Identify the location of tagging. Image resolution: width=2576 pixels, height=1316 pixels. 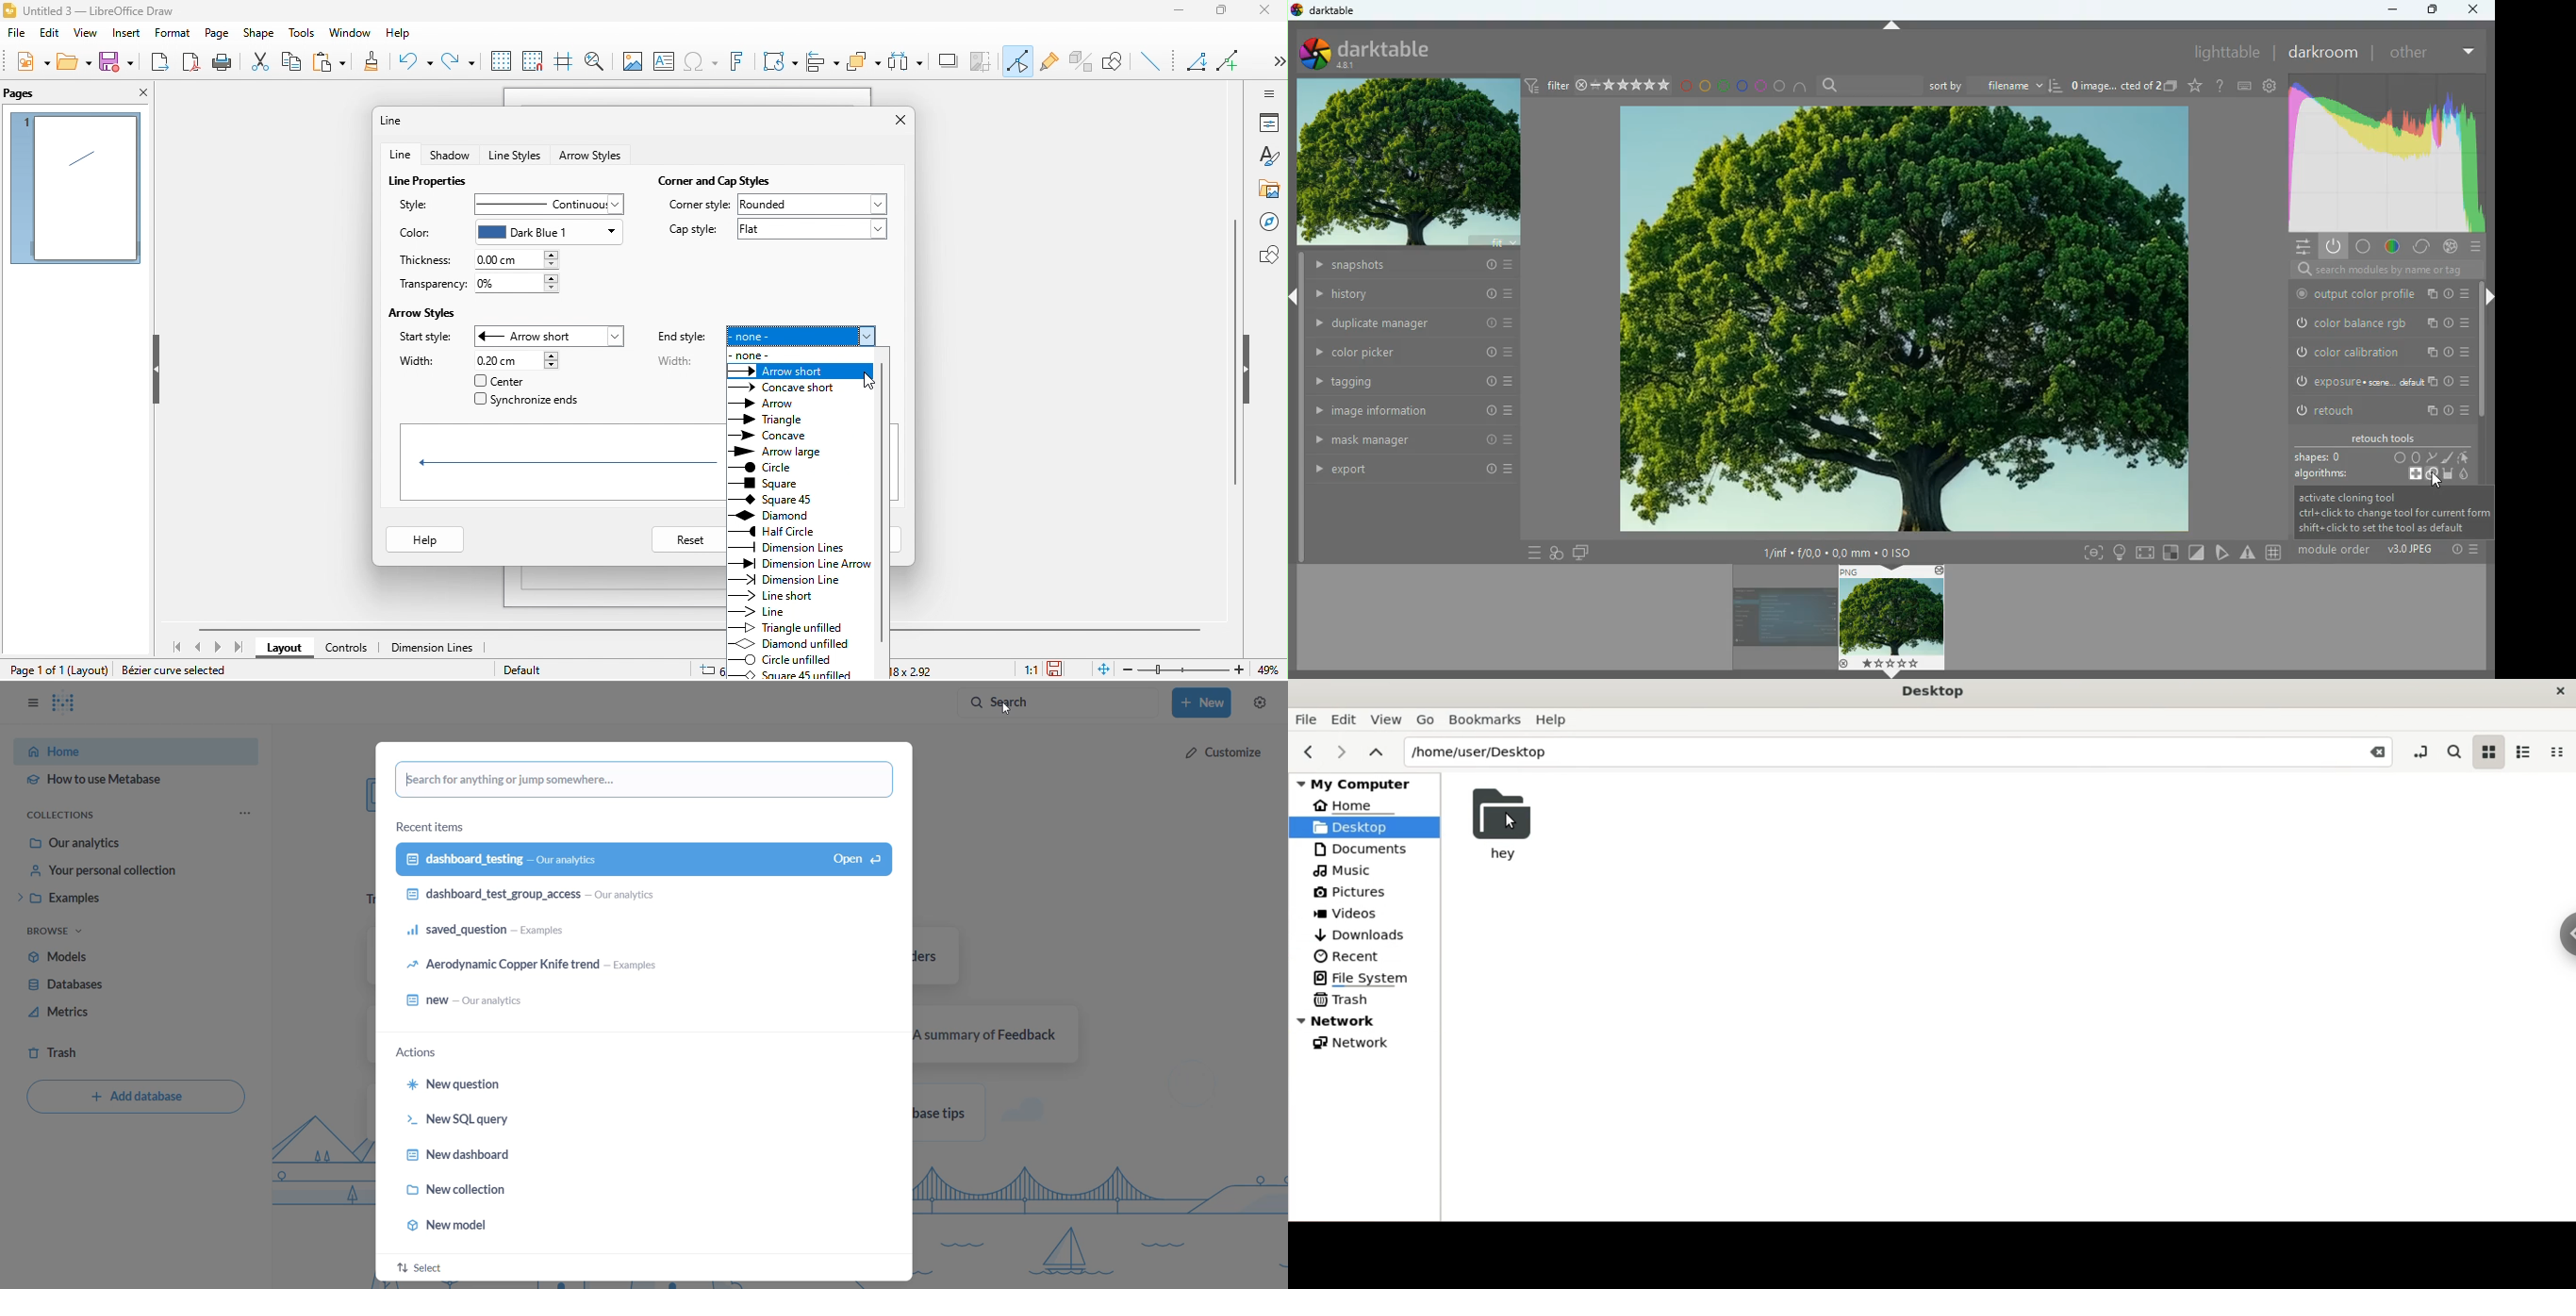
(1414, 383).